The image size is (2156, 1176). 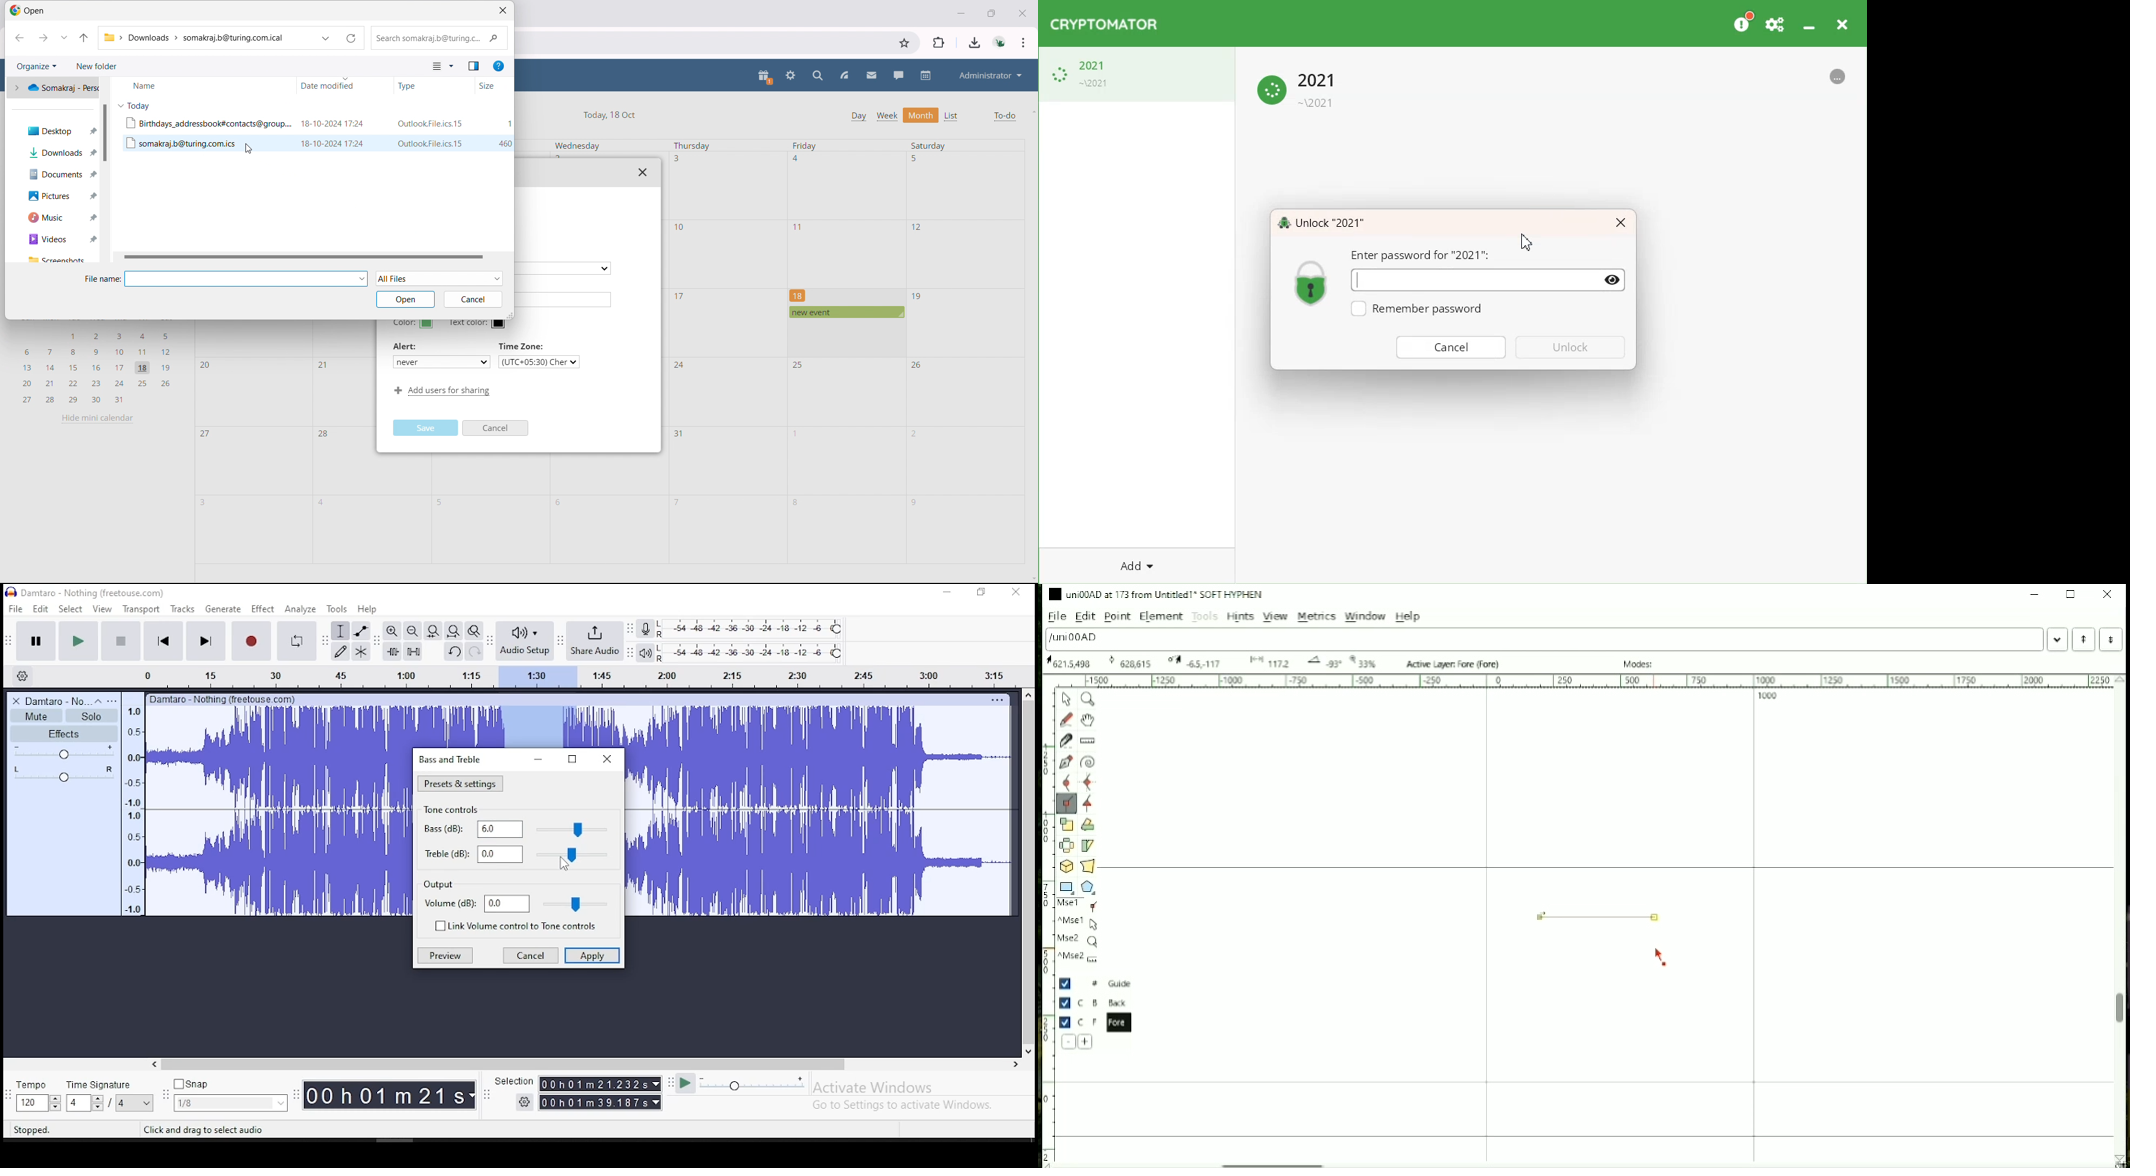 What do you see at coordinates (474, 651) in the screenshot?
I see `redo` at bounding box center [474, 651].